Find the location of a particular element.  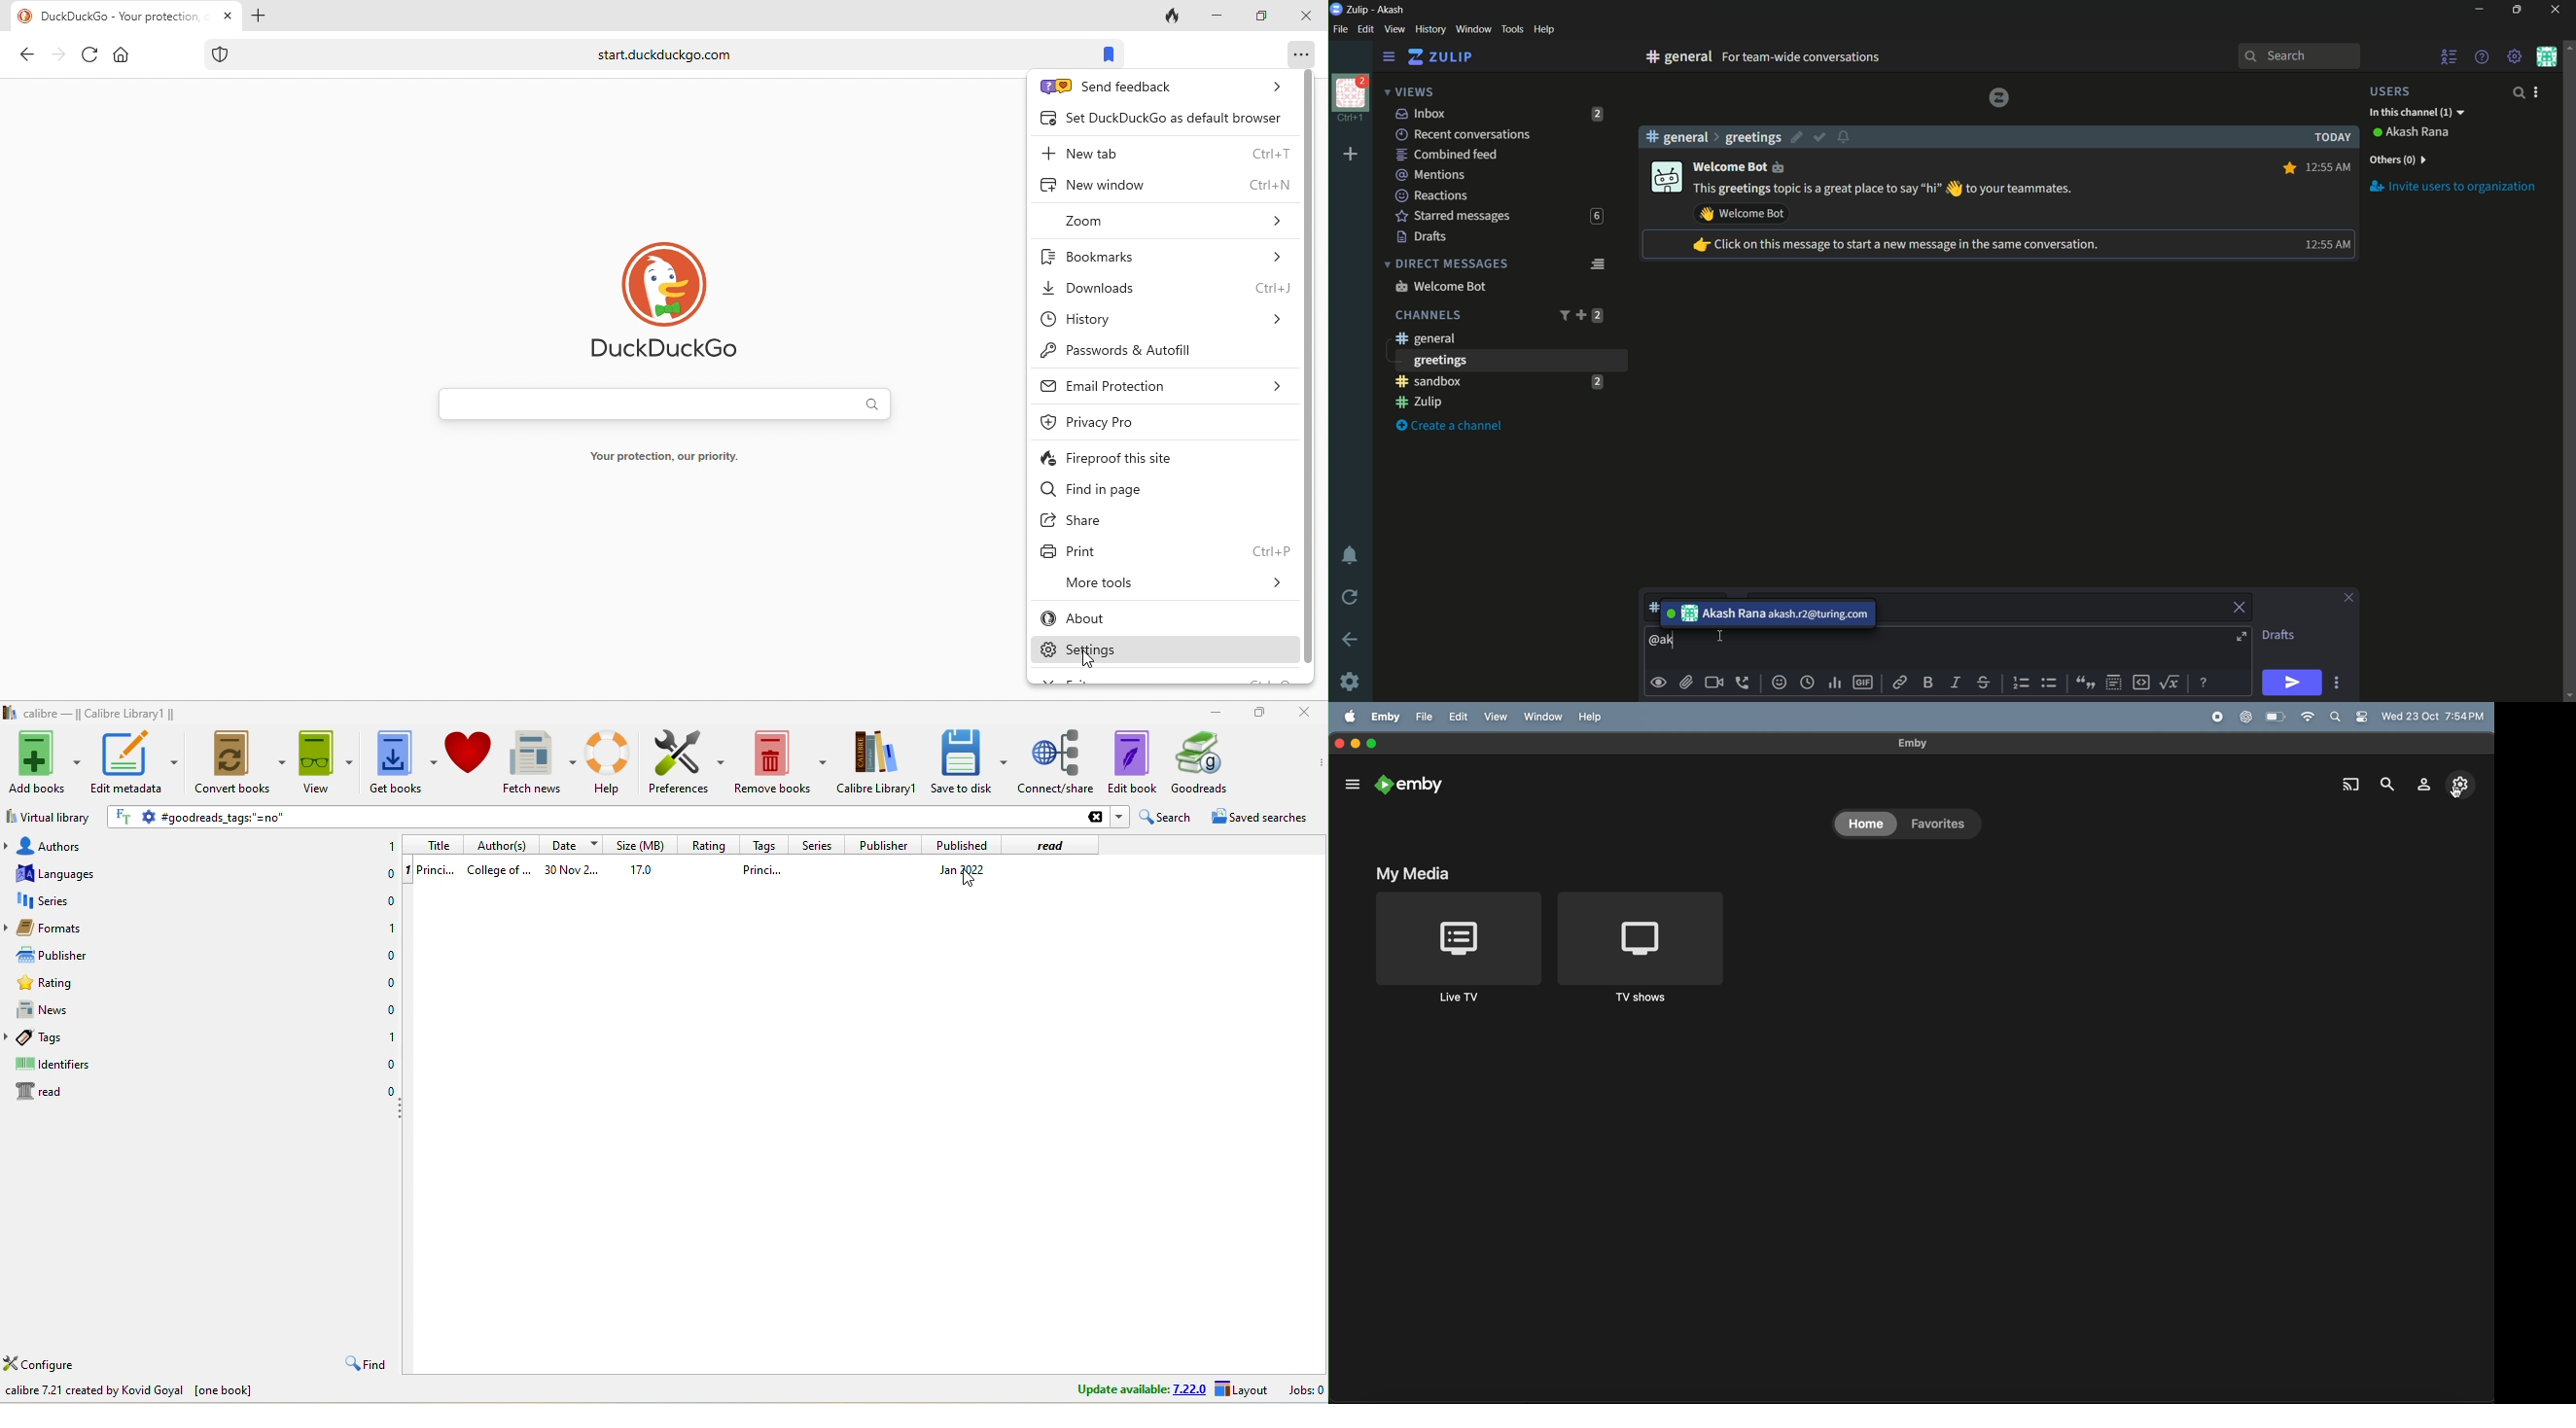

tools menu is located at coordinates (1512, 29).